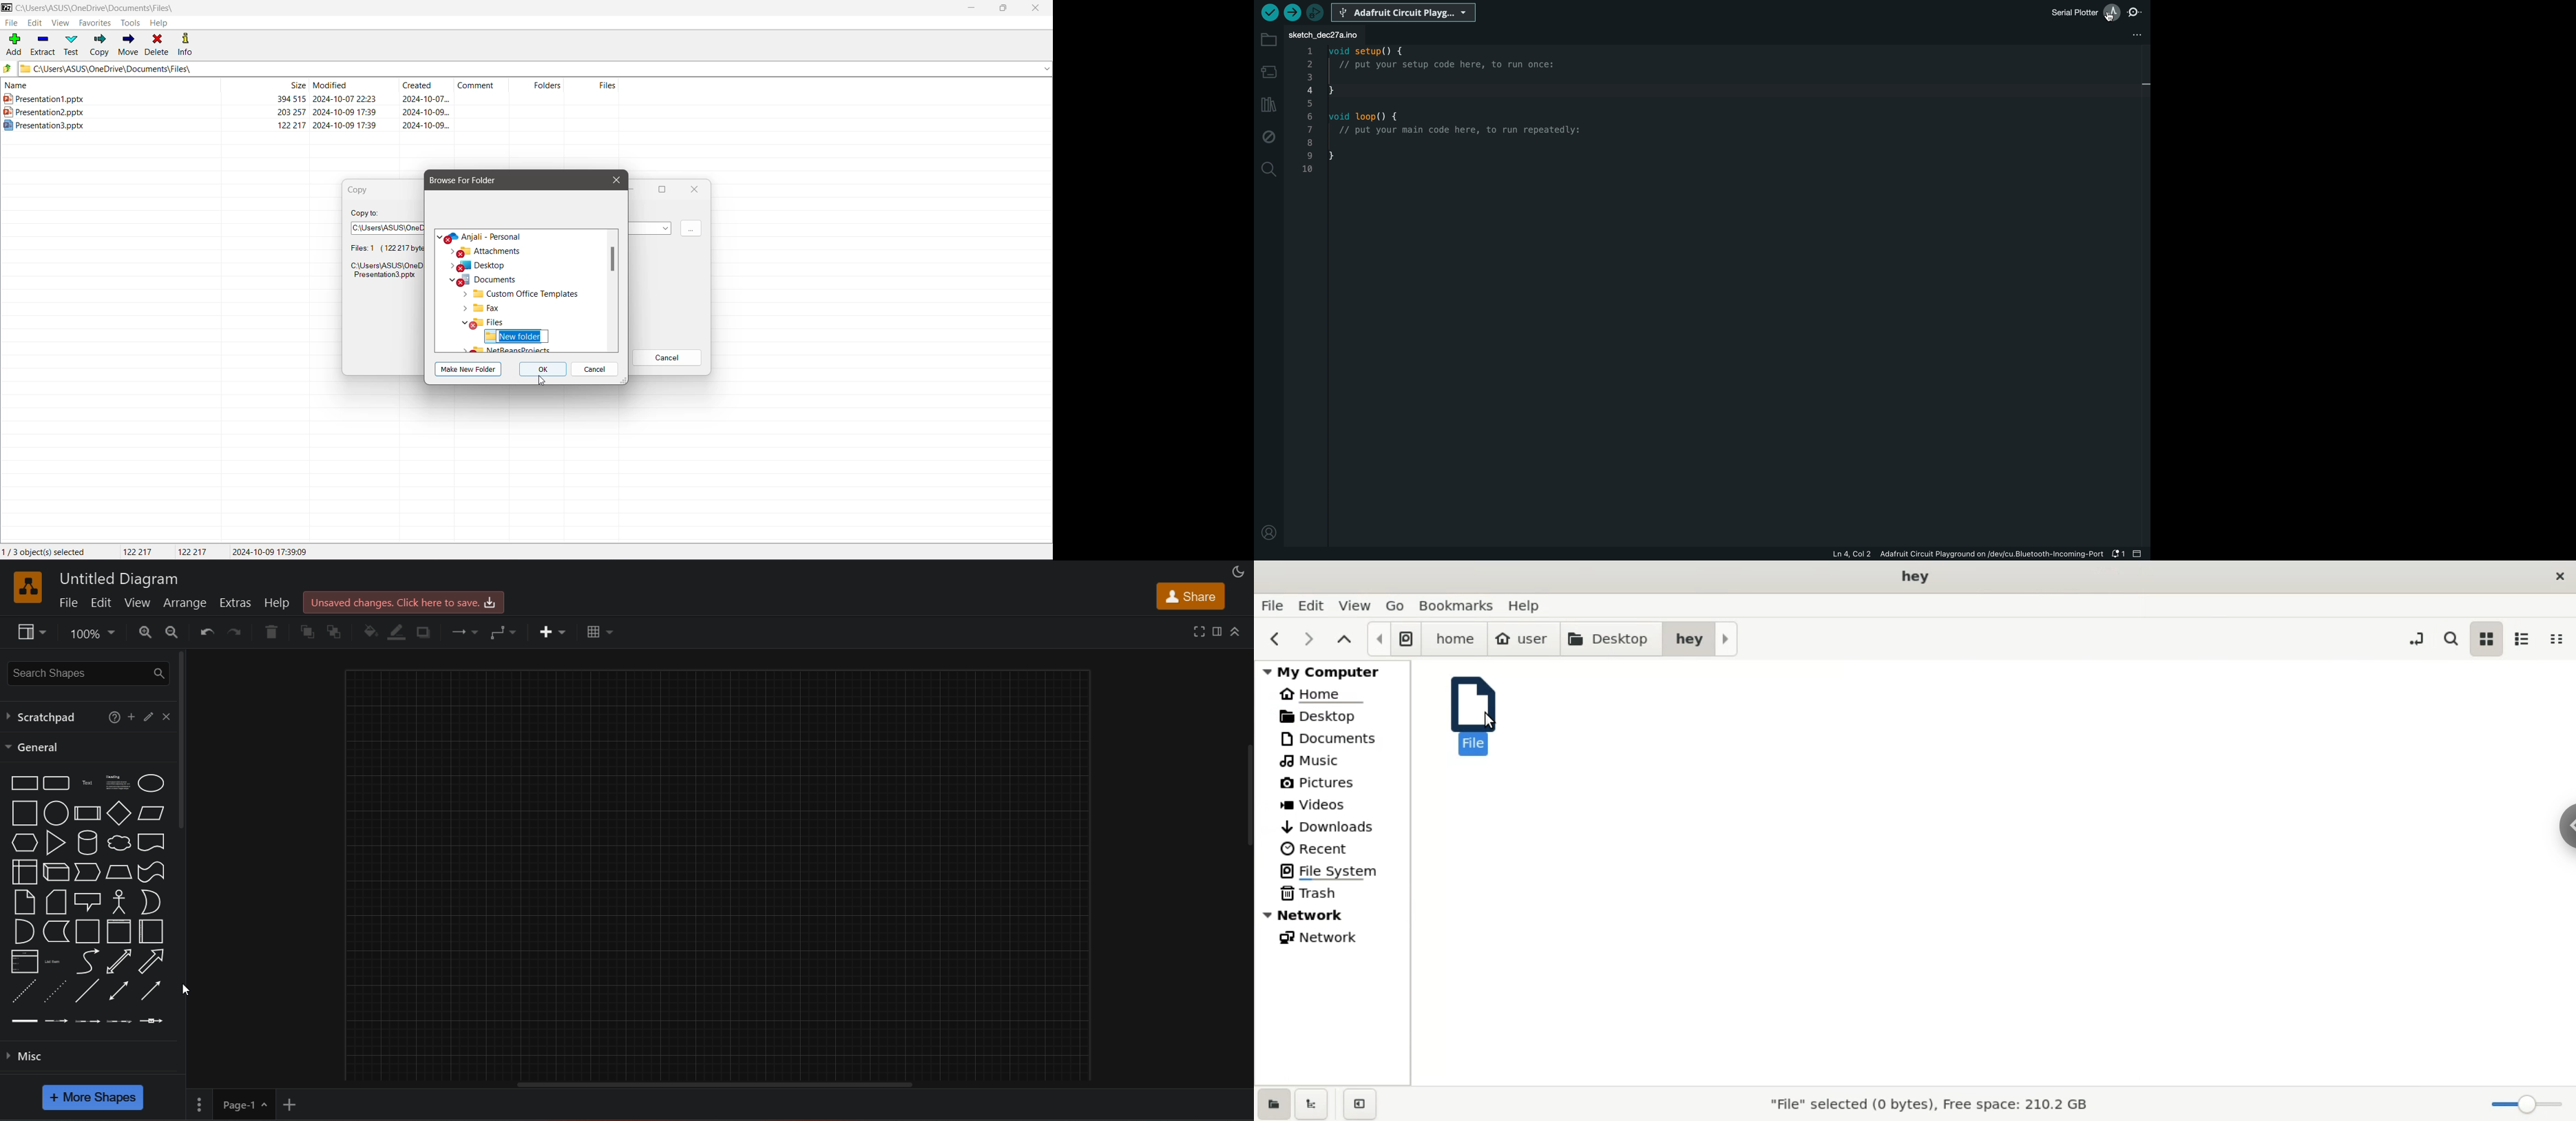 The width and height of the screenshot is (2576, 1148). What do you see at coordinates (72, 45) in the screenshot?
I see `Test` at bounding box center [72, 45].